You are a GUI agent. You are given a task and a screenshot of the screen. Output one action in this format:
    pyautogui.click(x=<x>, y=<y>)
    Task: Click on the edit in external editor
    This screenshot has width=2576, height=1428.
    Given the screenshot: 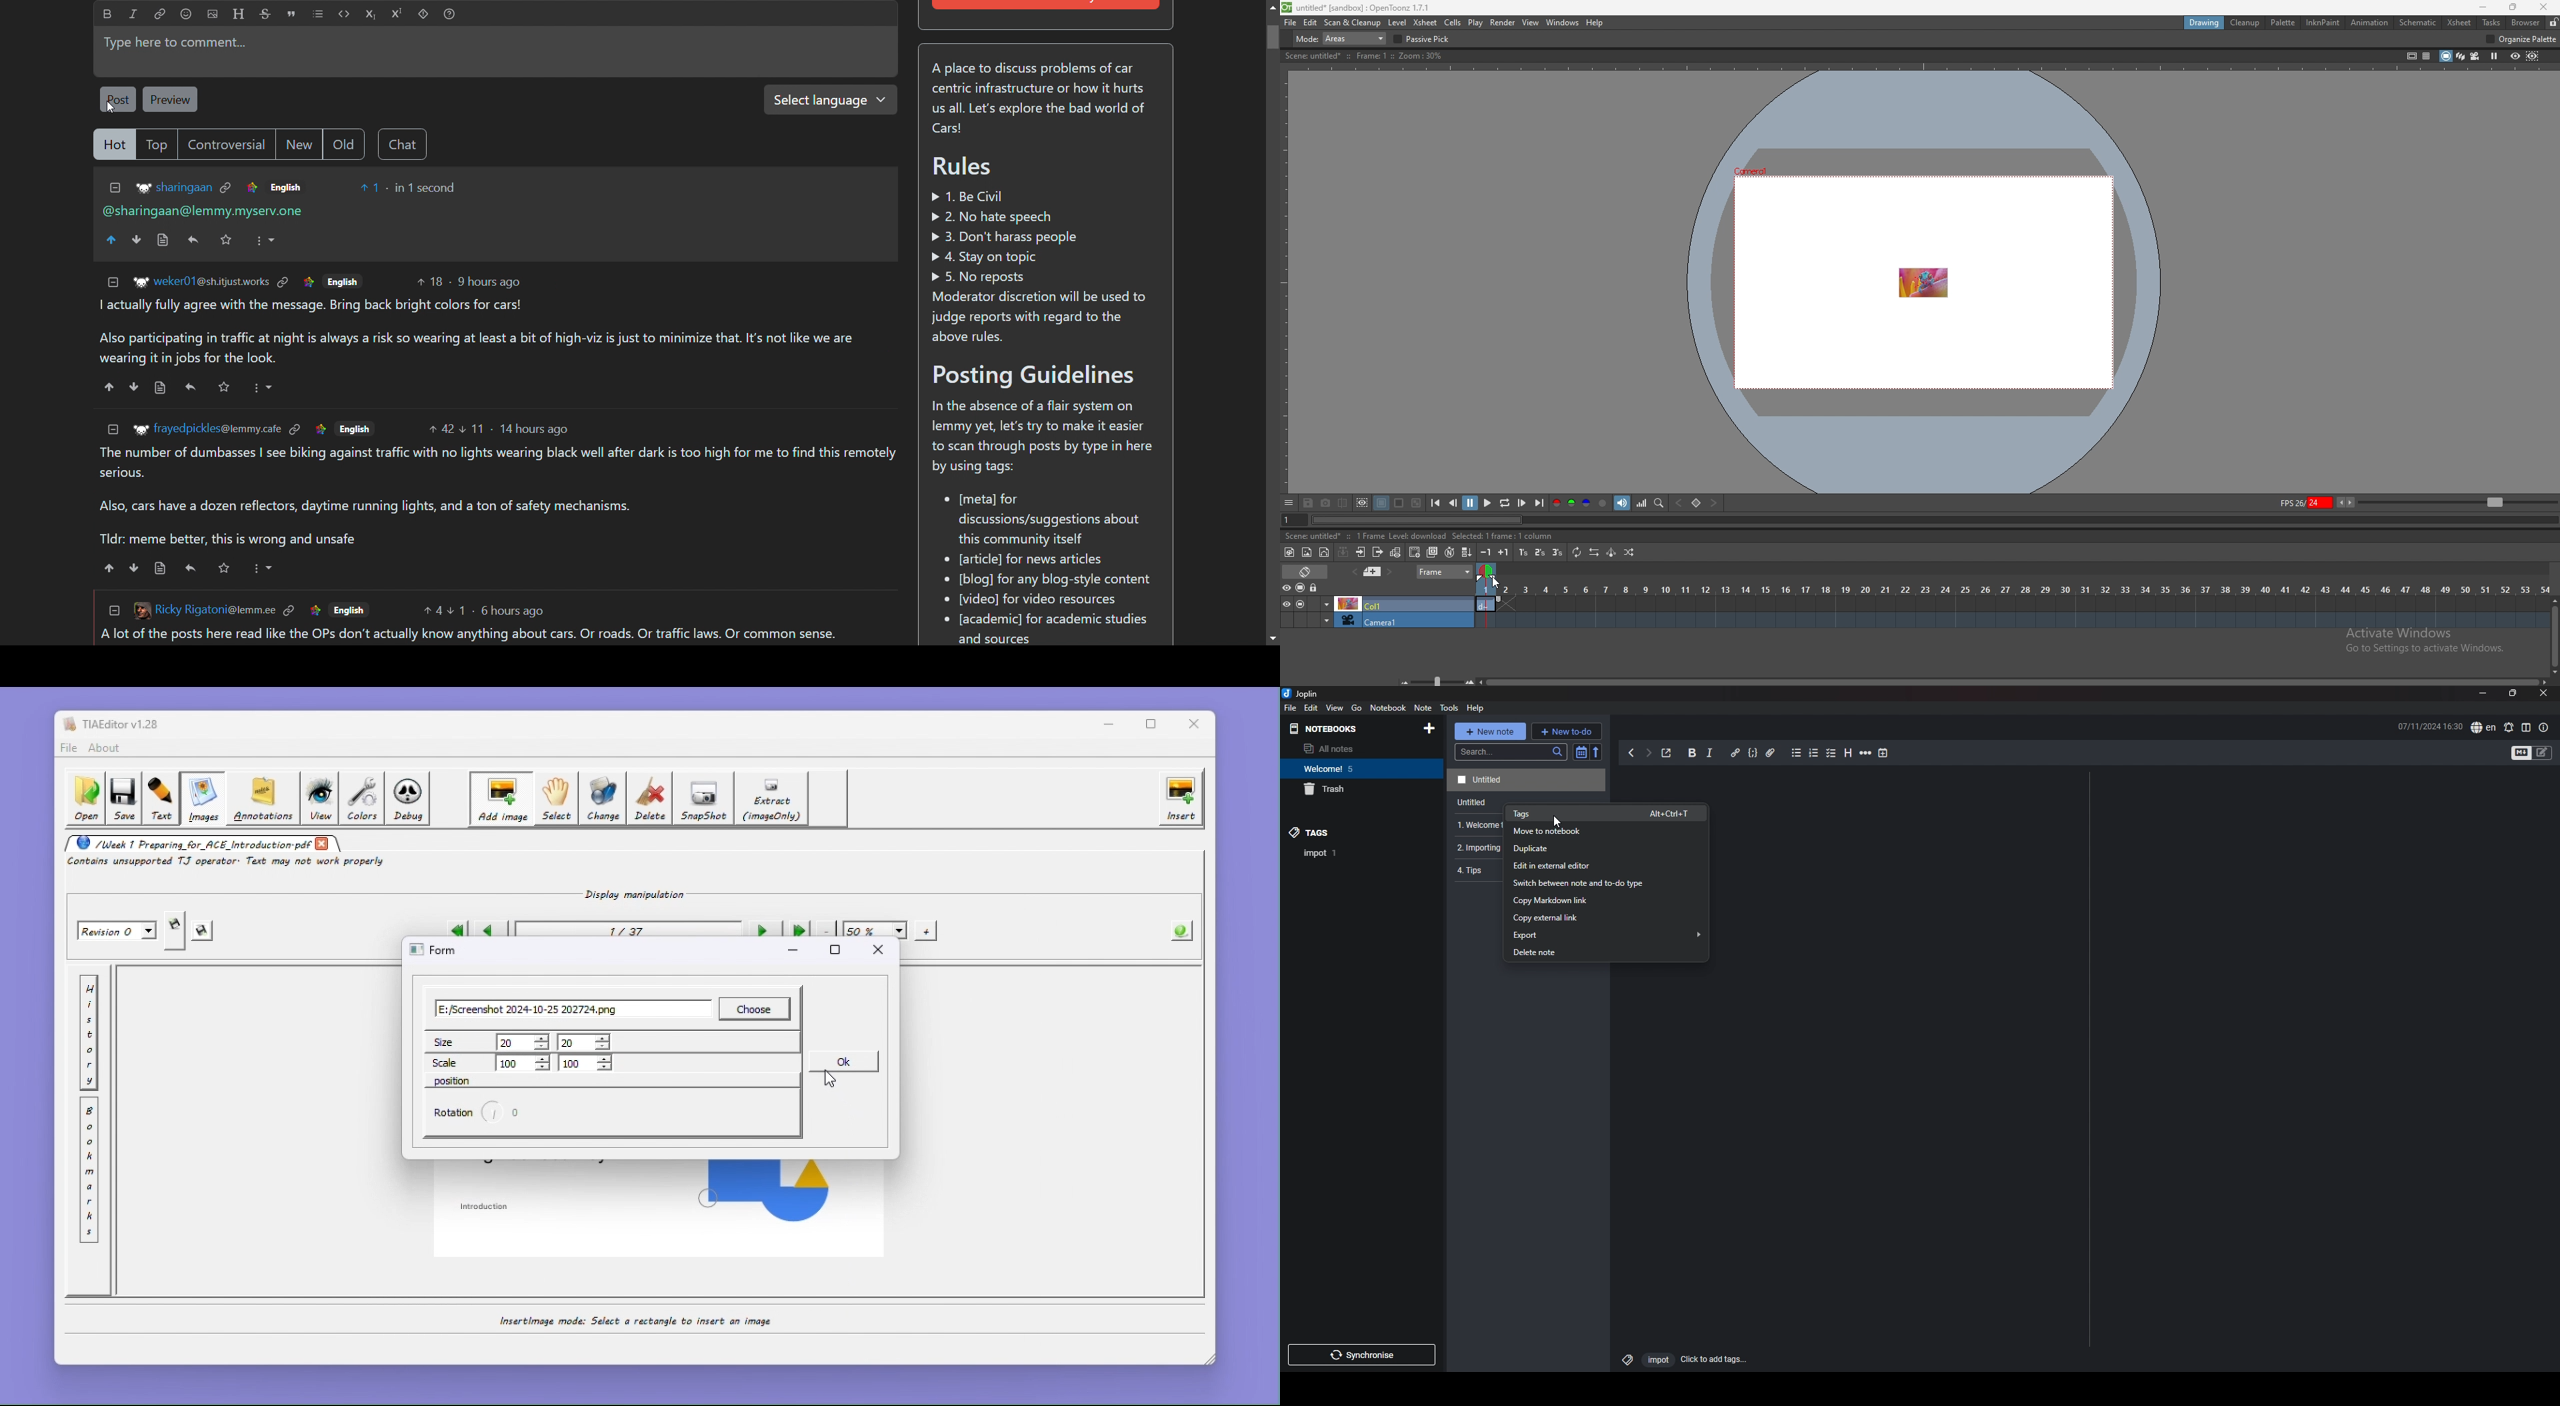 What is the action you would take?
    pyautogui.click(x=1604, y=865)
    